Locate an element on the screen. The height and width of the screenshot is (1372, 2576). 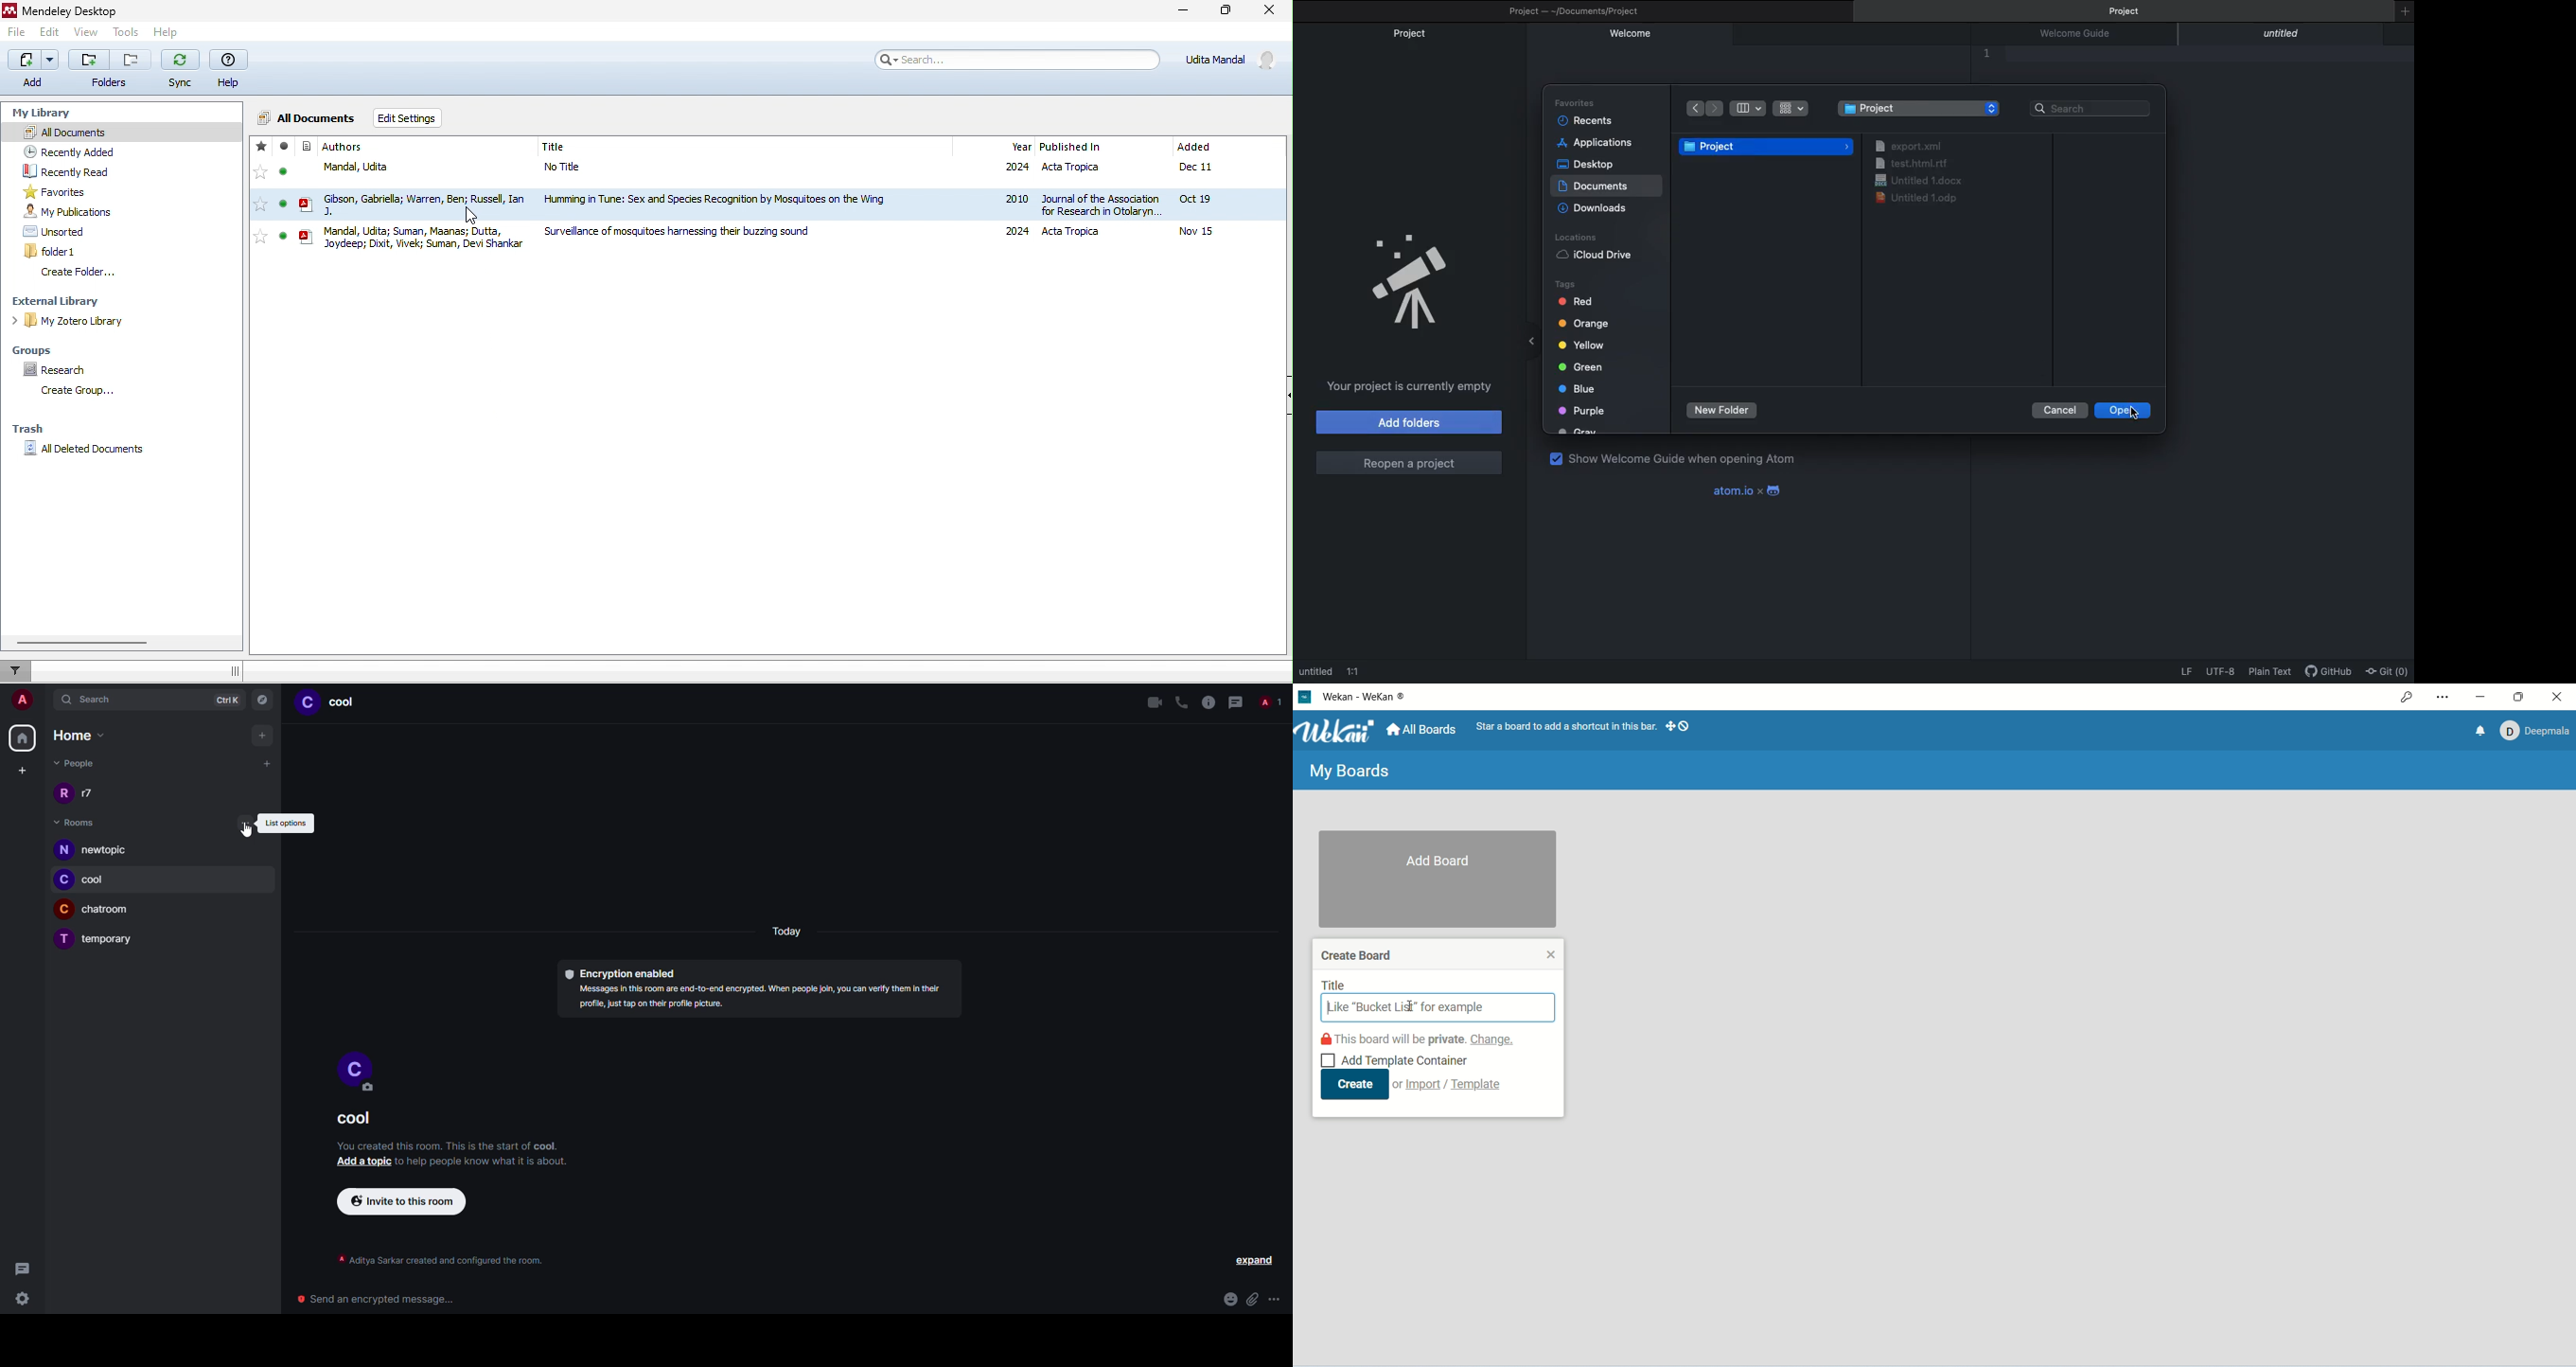
invite is located at coordinates (400, 1203).